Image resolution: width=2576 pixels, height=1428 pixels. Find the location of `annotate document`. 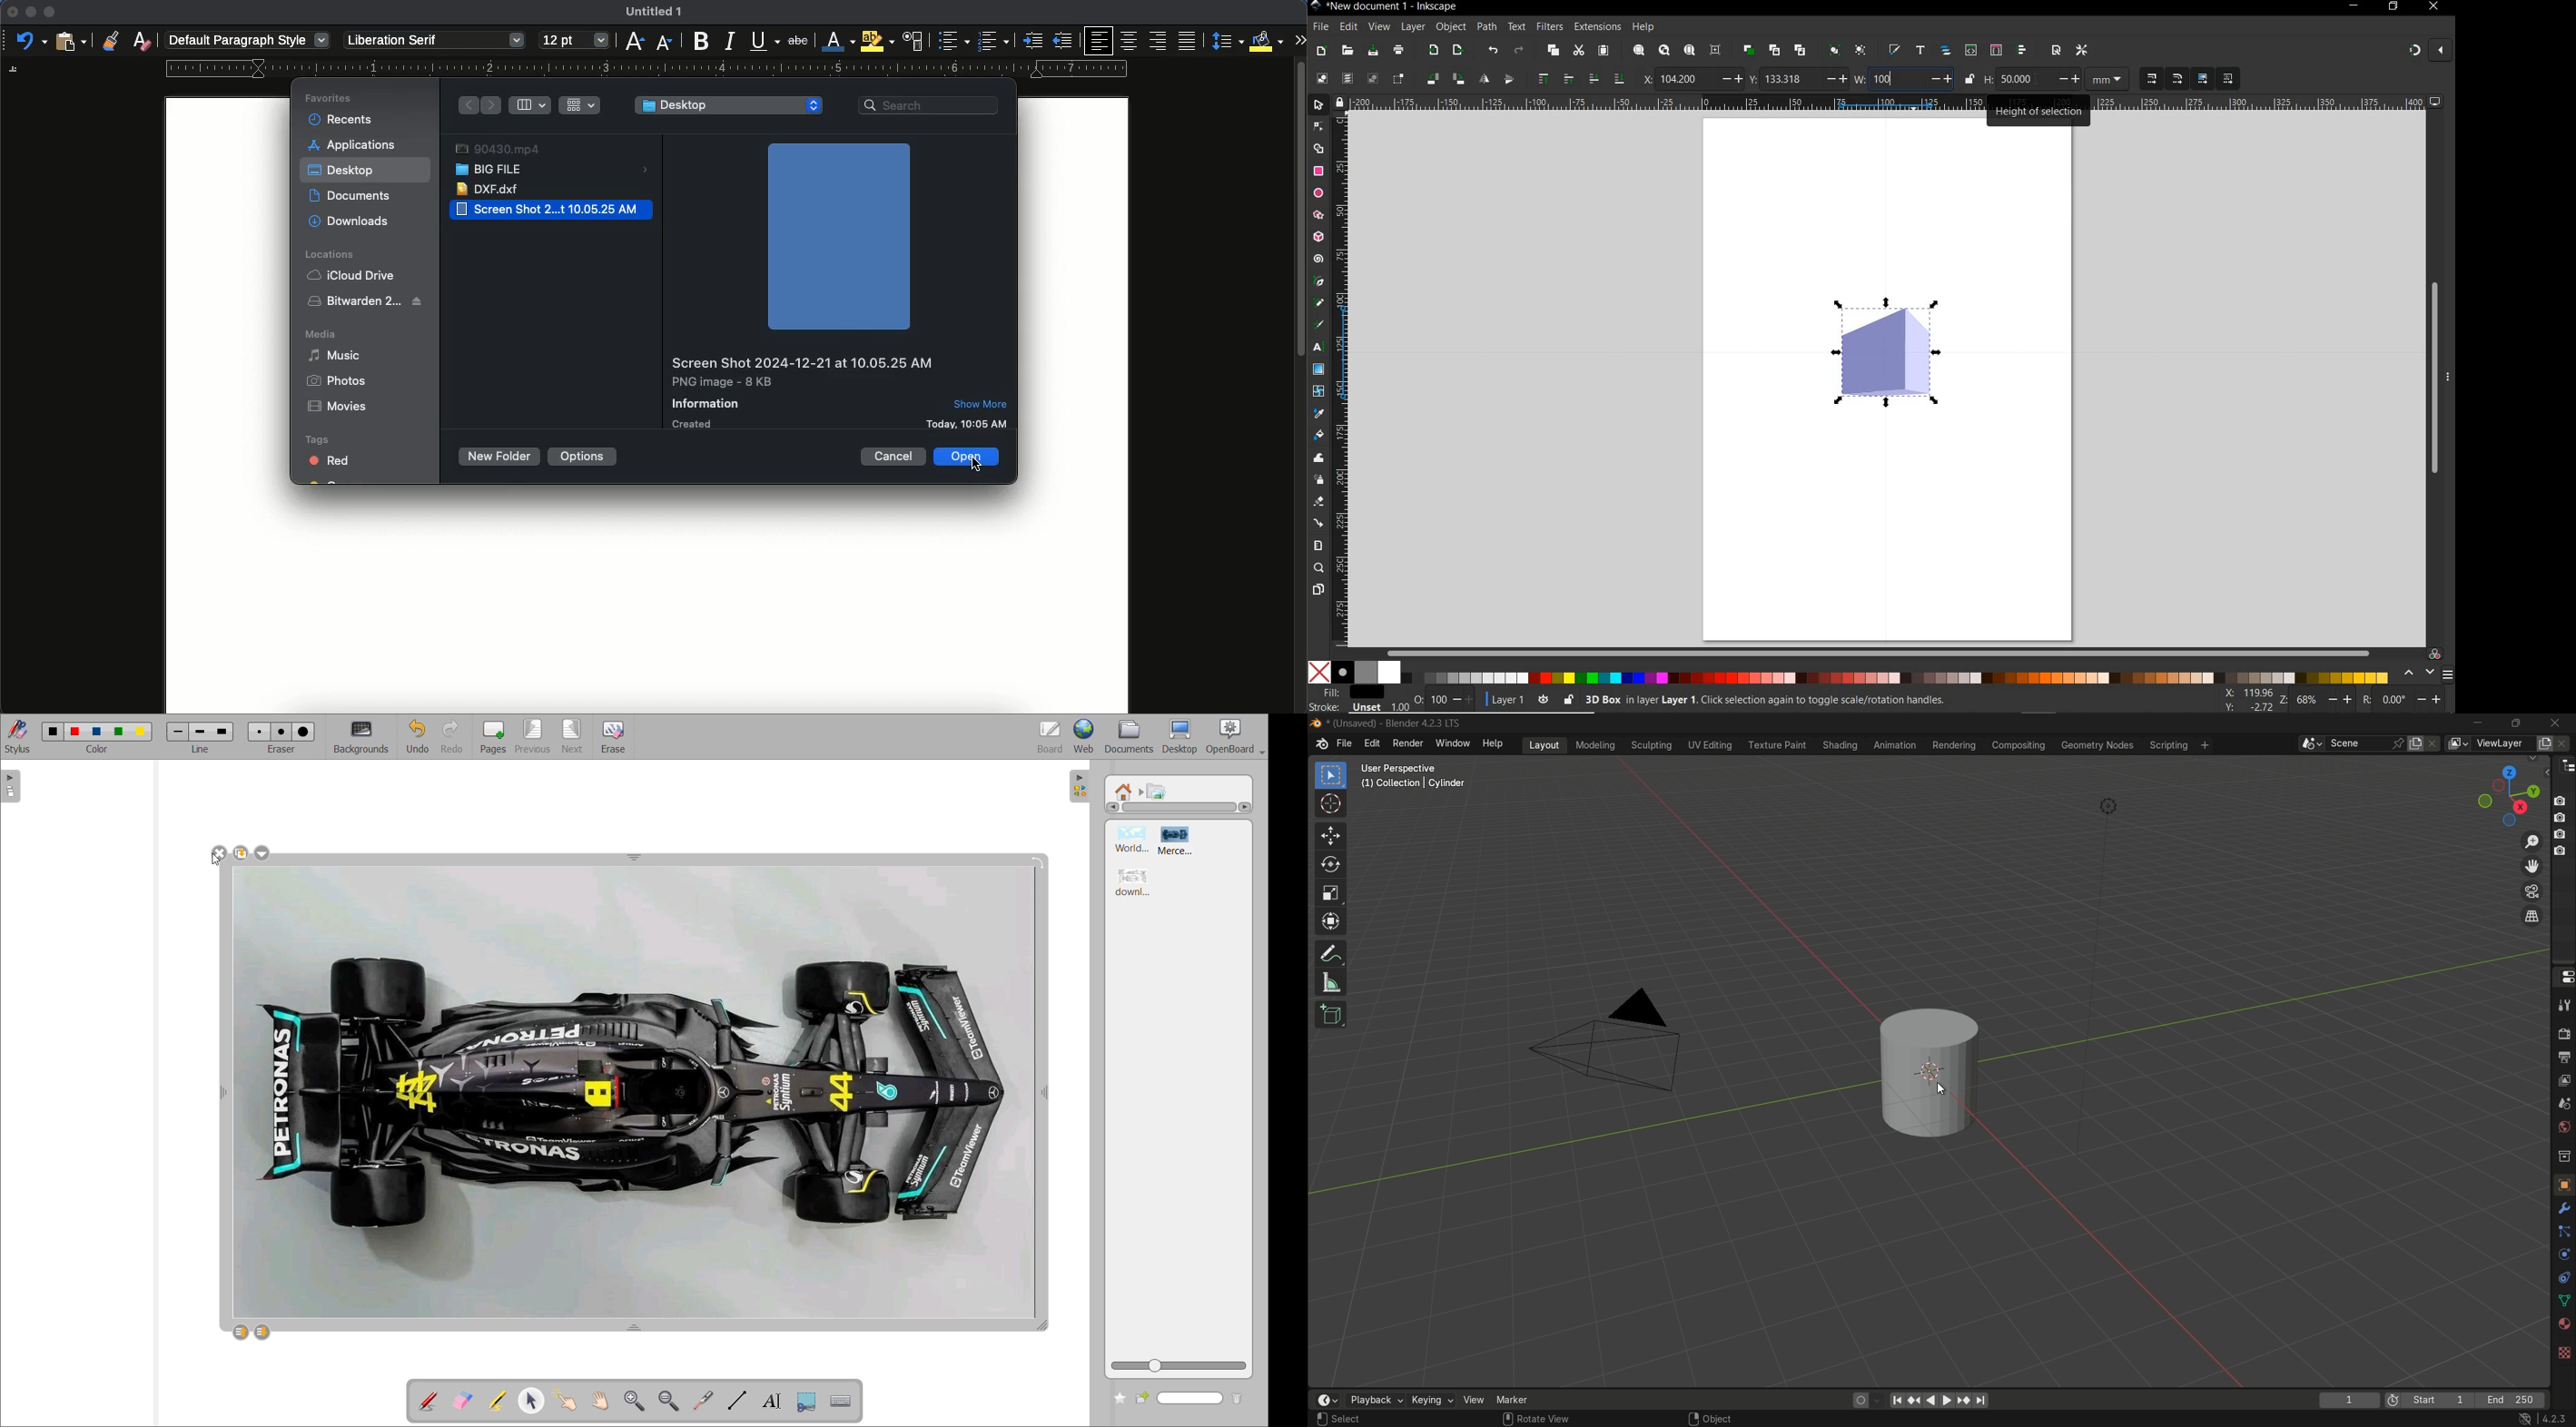

annotate document is located at coordinates (421, 1402).